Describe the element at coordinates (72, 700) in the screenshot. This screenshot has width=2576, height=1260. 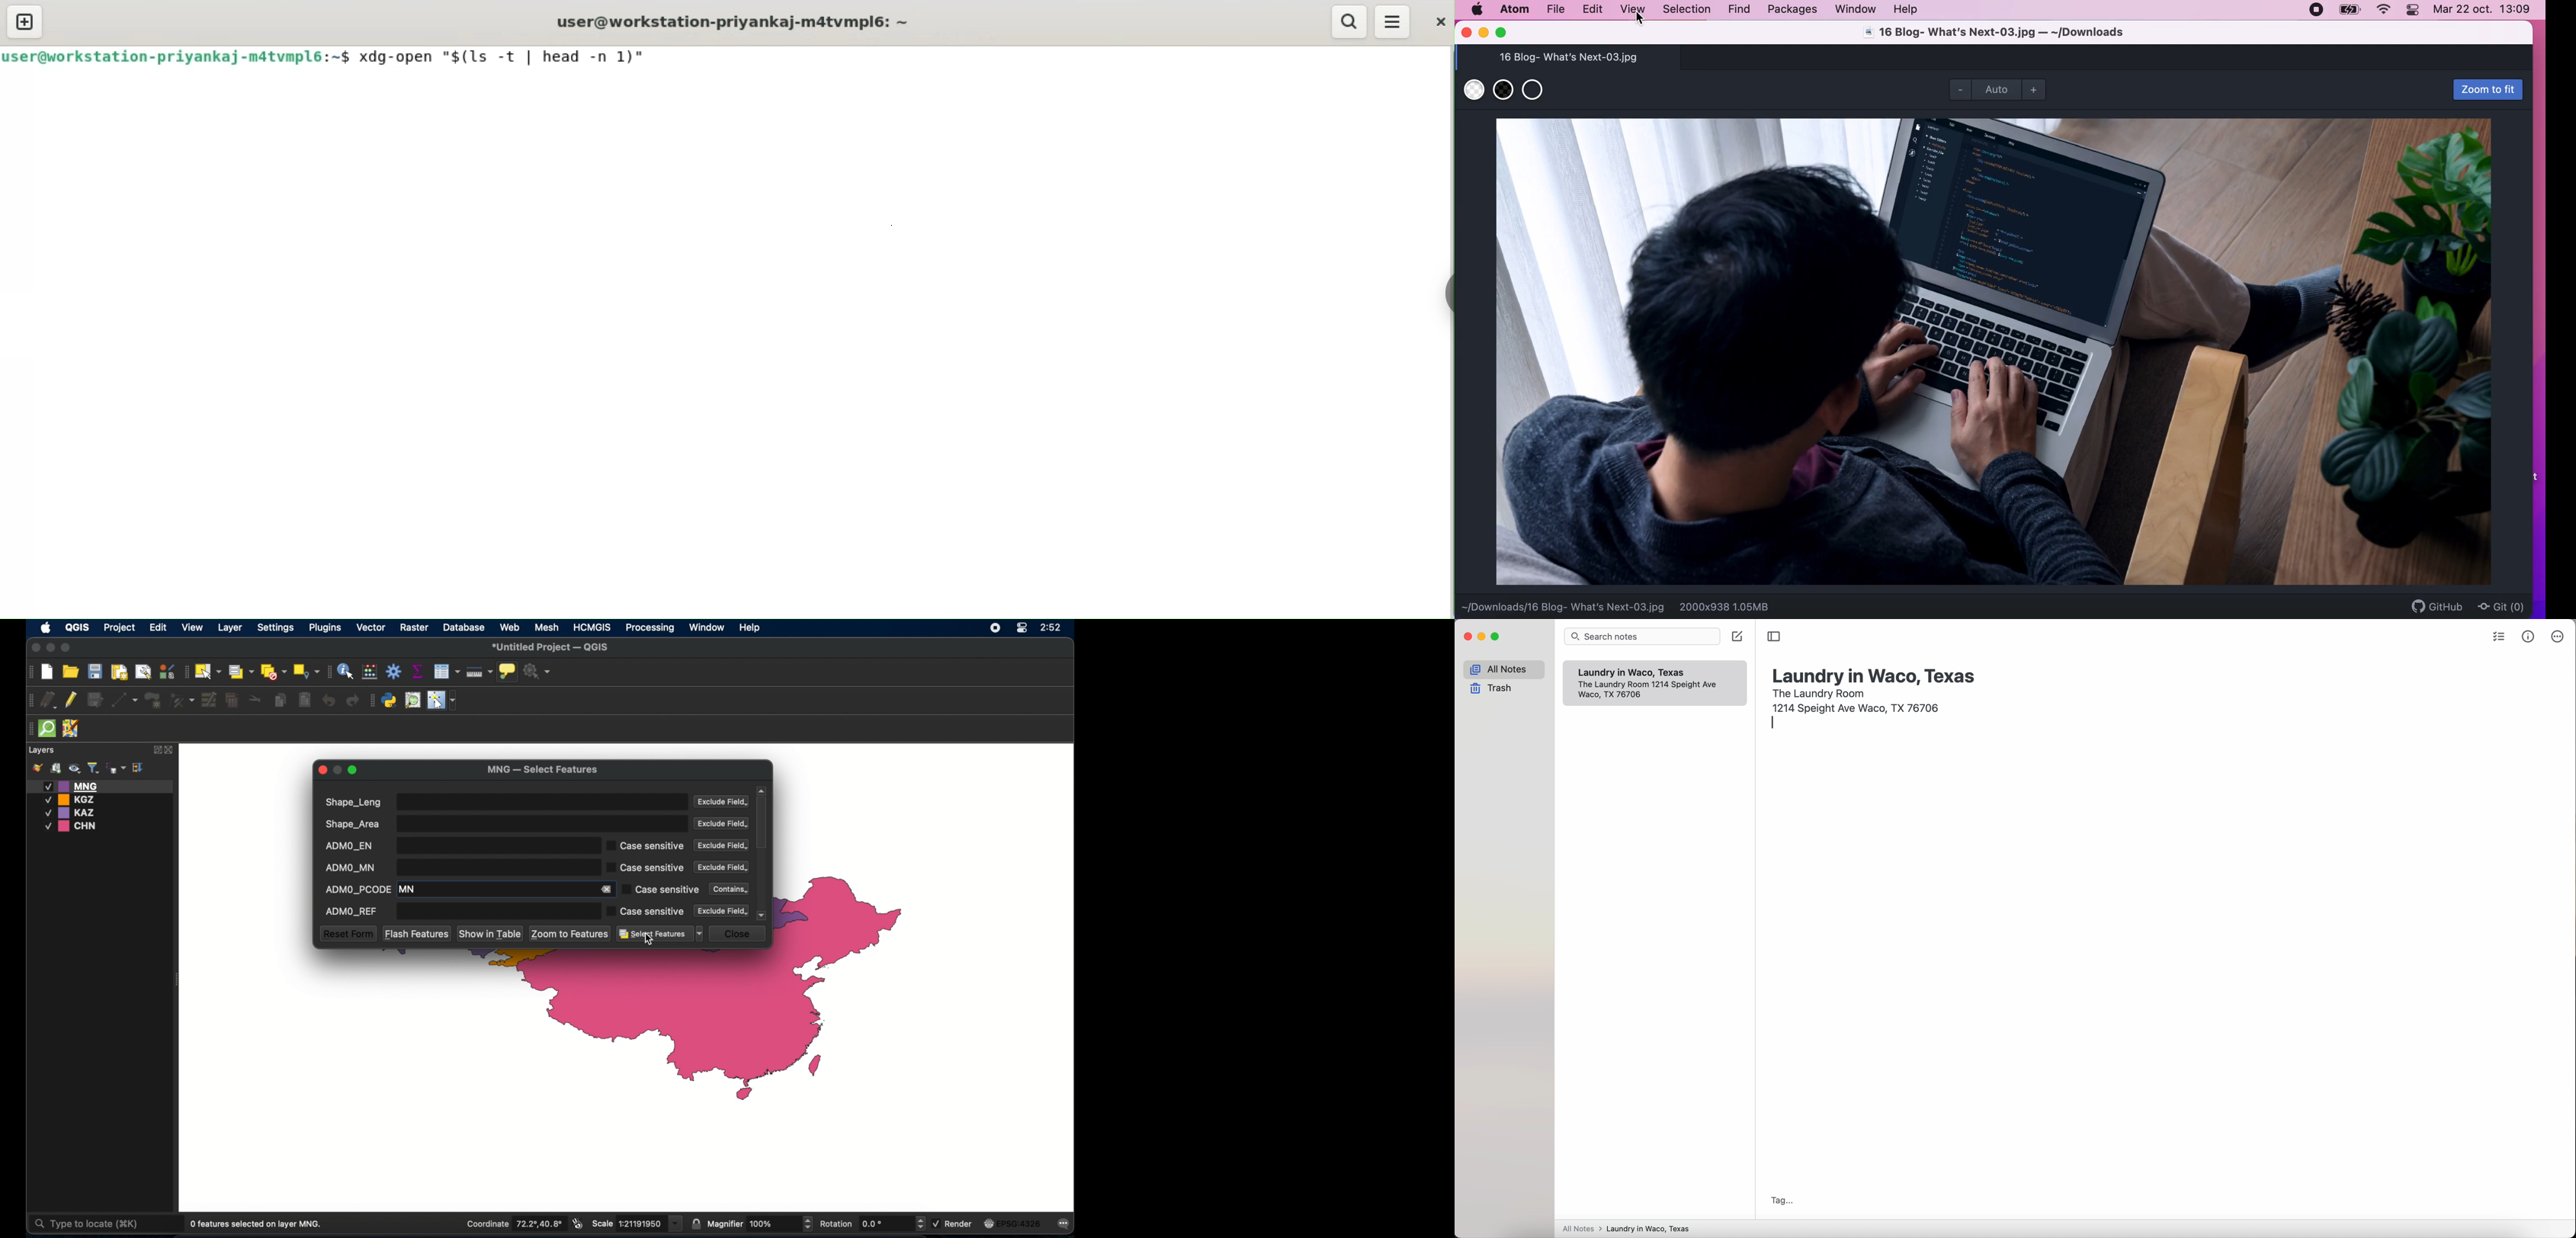
I see `toggle editing` at that location.